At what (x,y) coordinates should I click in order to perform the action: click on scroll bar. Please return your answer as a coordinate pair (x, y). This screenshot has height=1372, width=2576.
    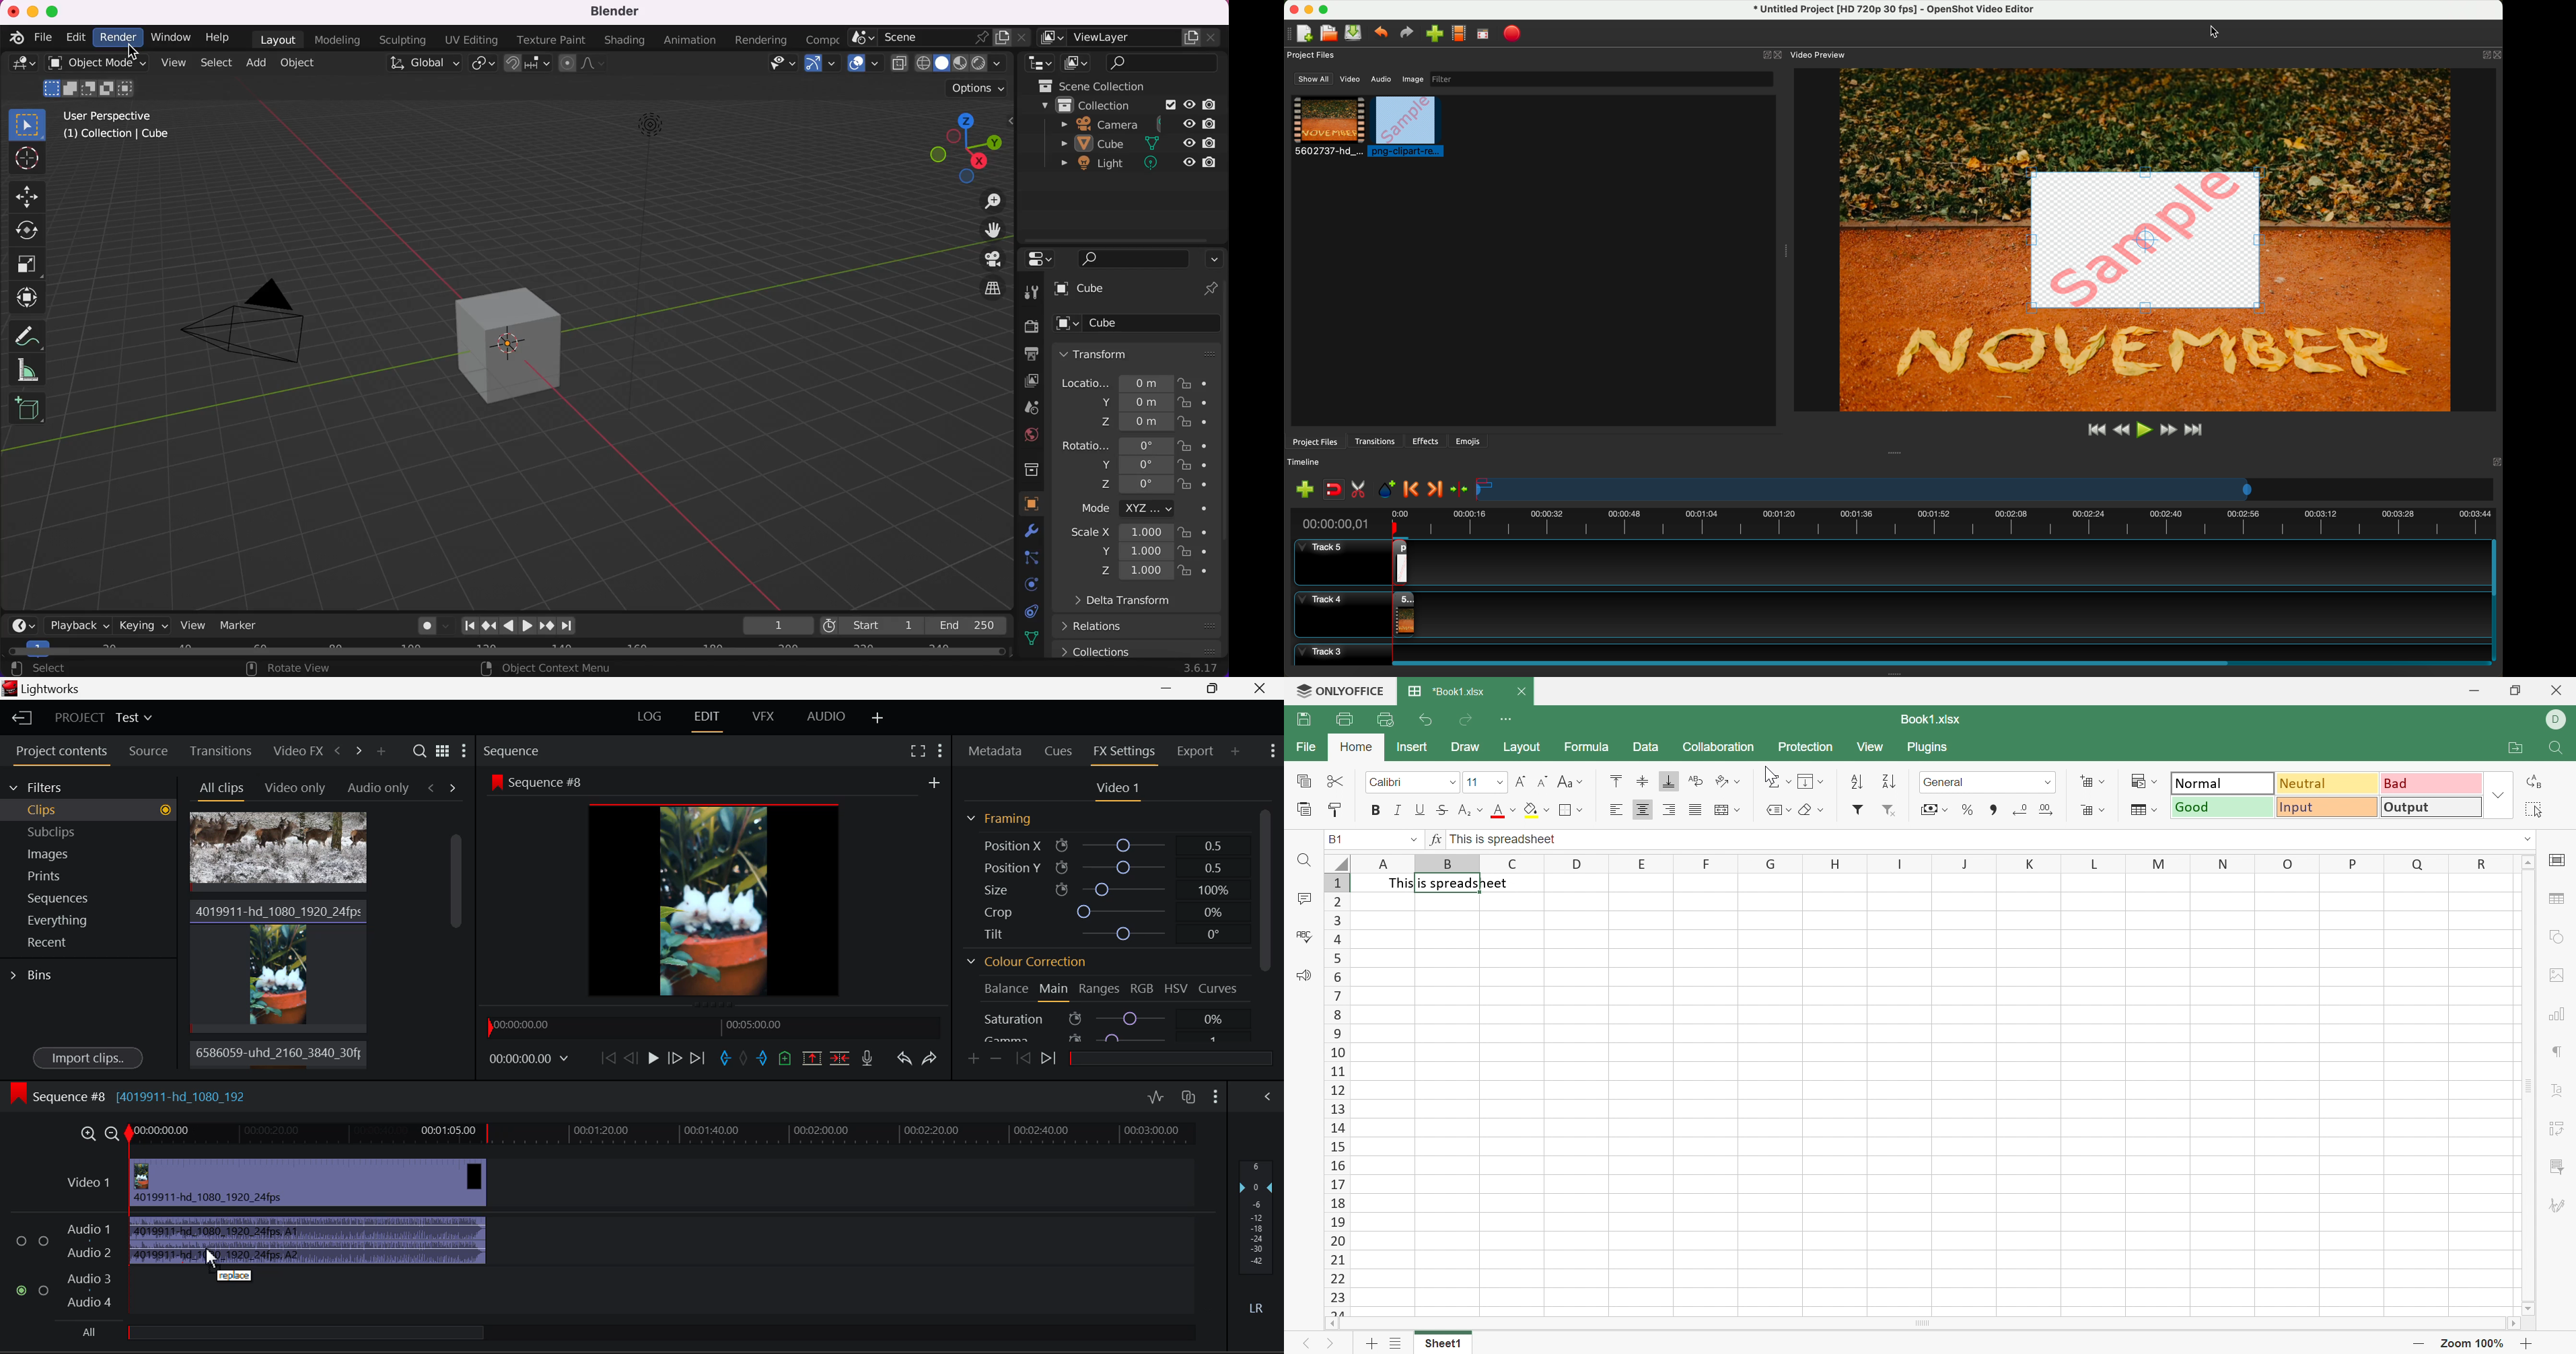
    Looking at the image, I should click on (1937, 661).